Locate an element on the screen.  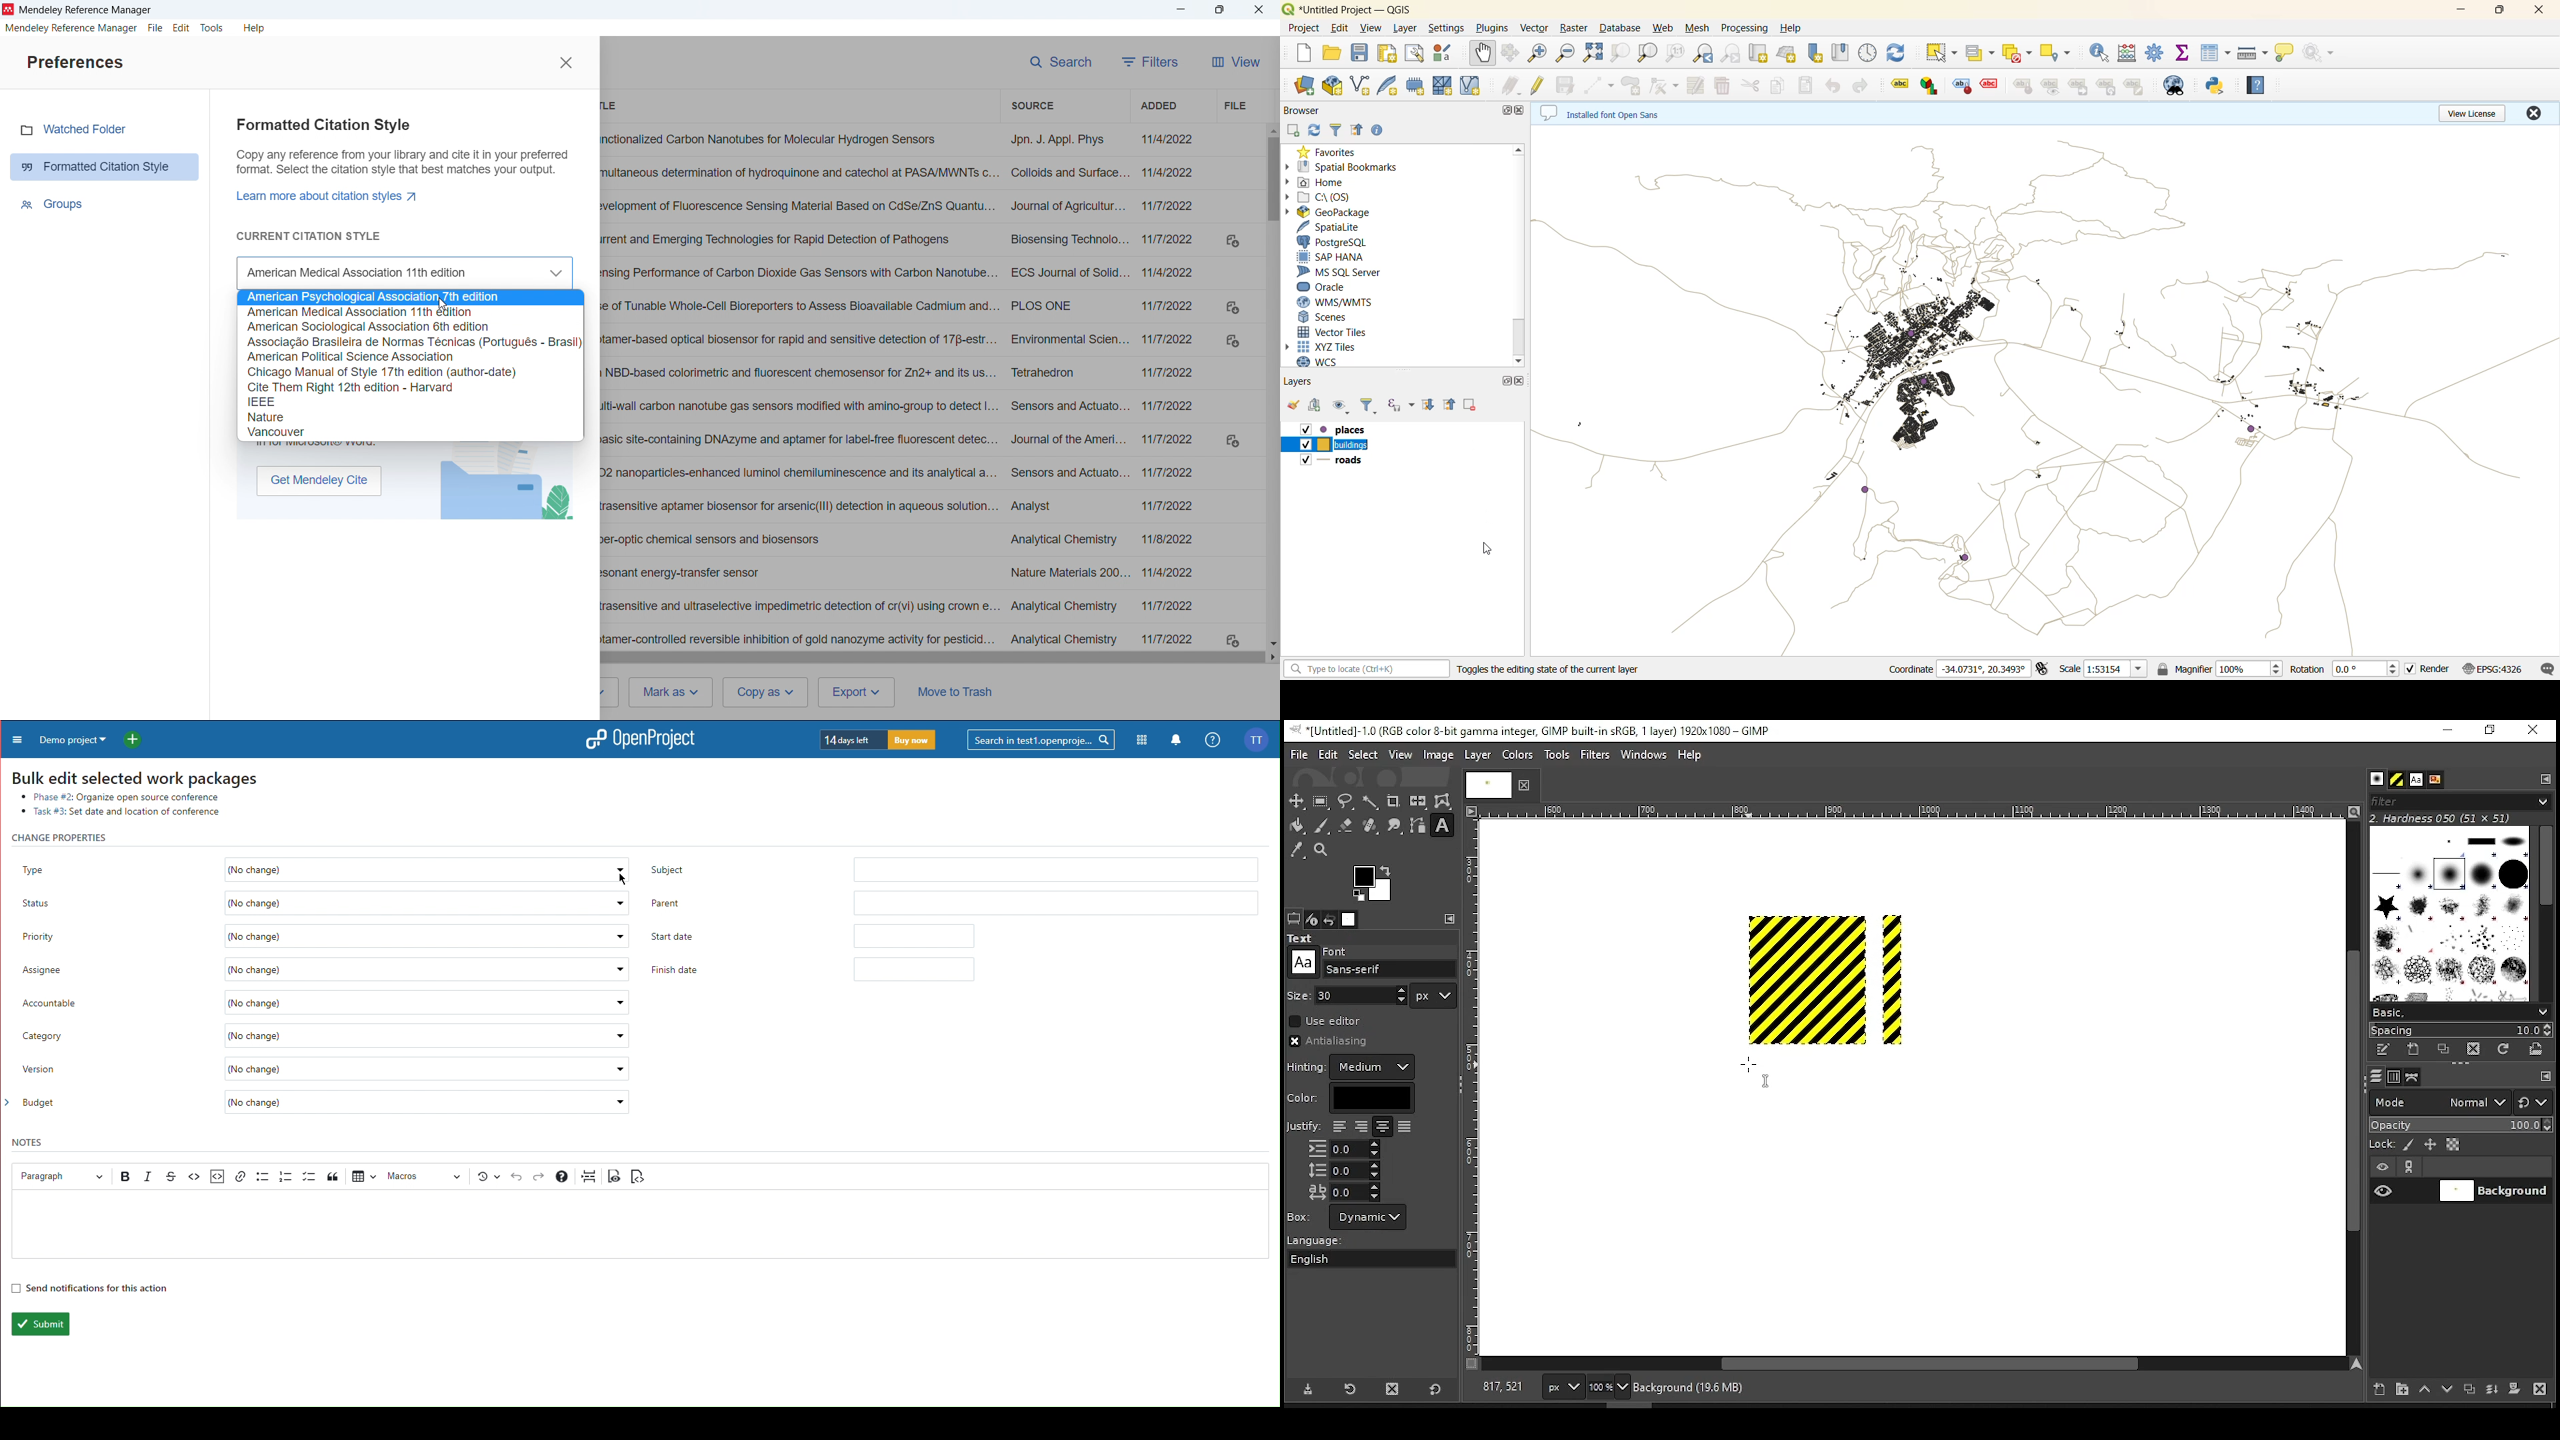
Budget is located at coordinates (325, 1104).